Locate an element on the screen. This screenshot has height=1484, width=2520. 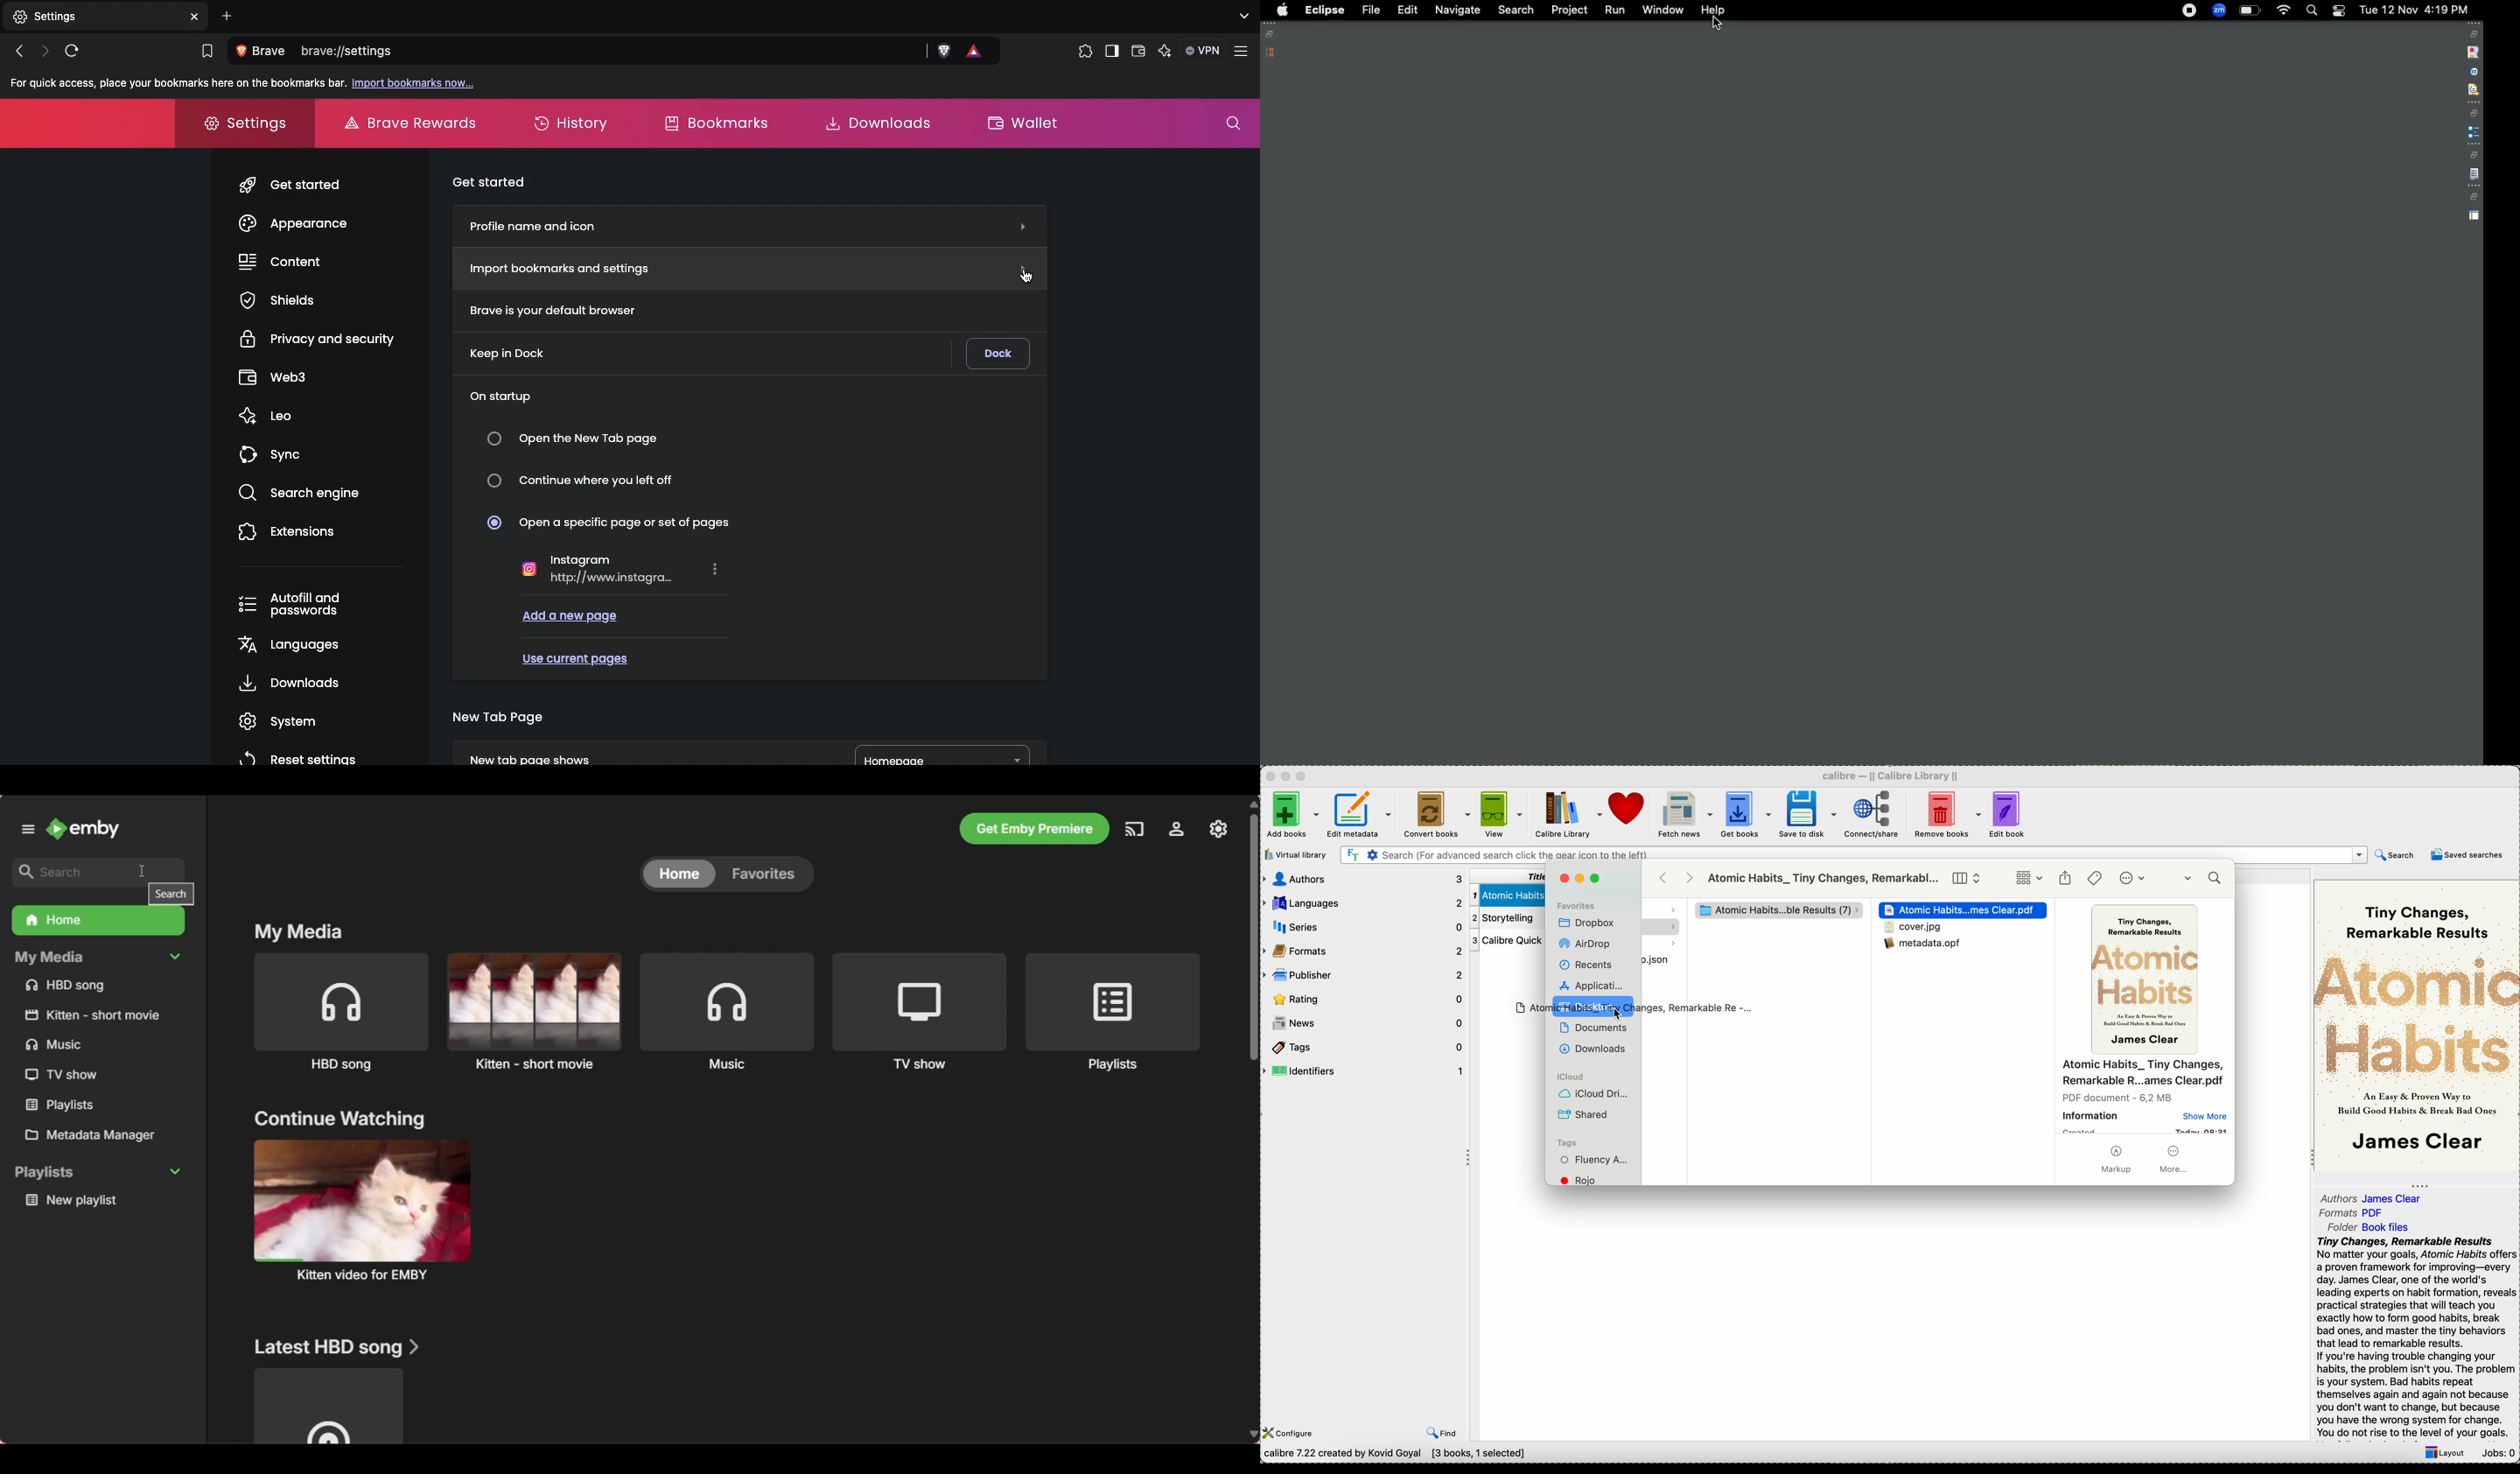
book cover preview is located at coordinates (2417, 1025).